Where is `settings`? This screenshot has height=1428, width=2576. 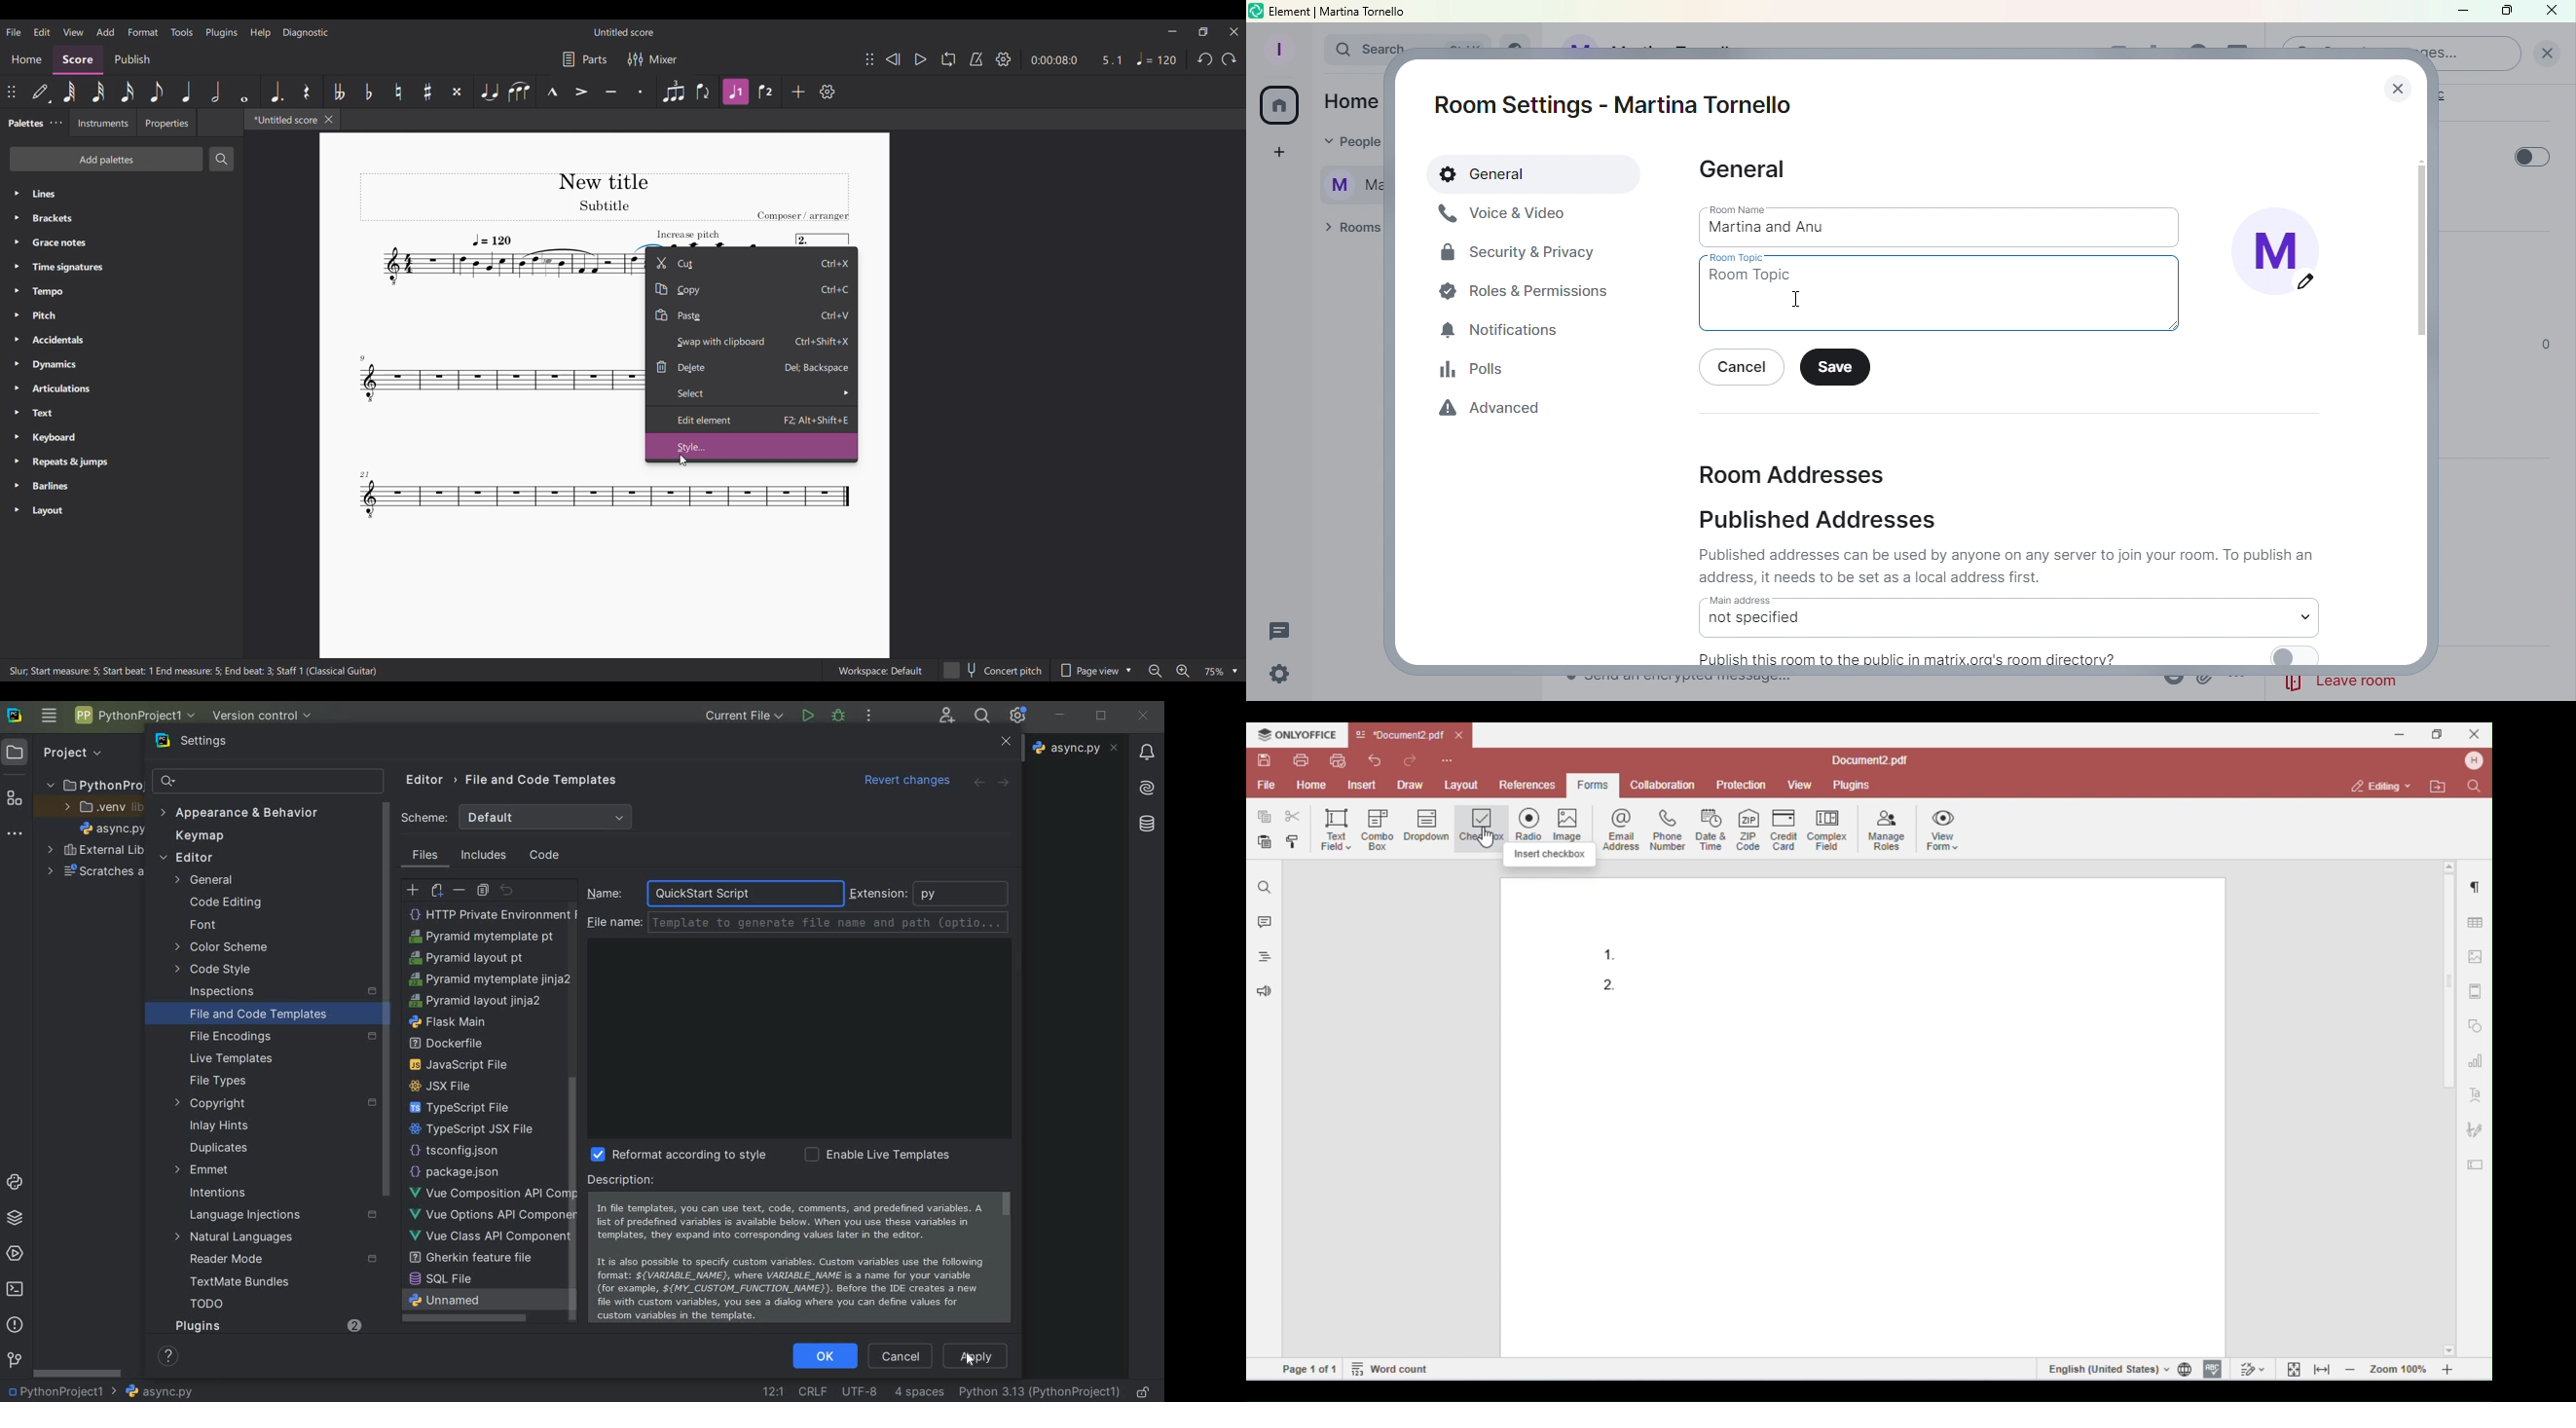 settings is located at coordinates (209, 741).